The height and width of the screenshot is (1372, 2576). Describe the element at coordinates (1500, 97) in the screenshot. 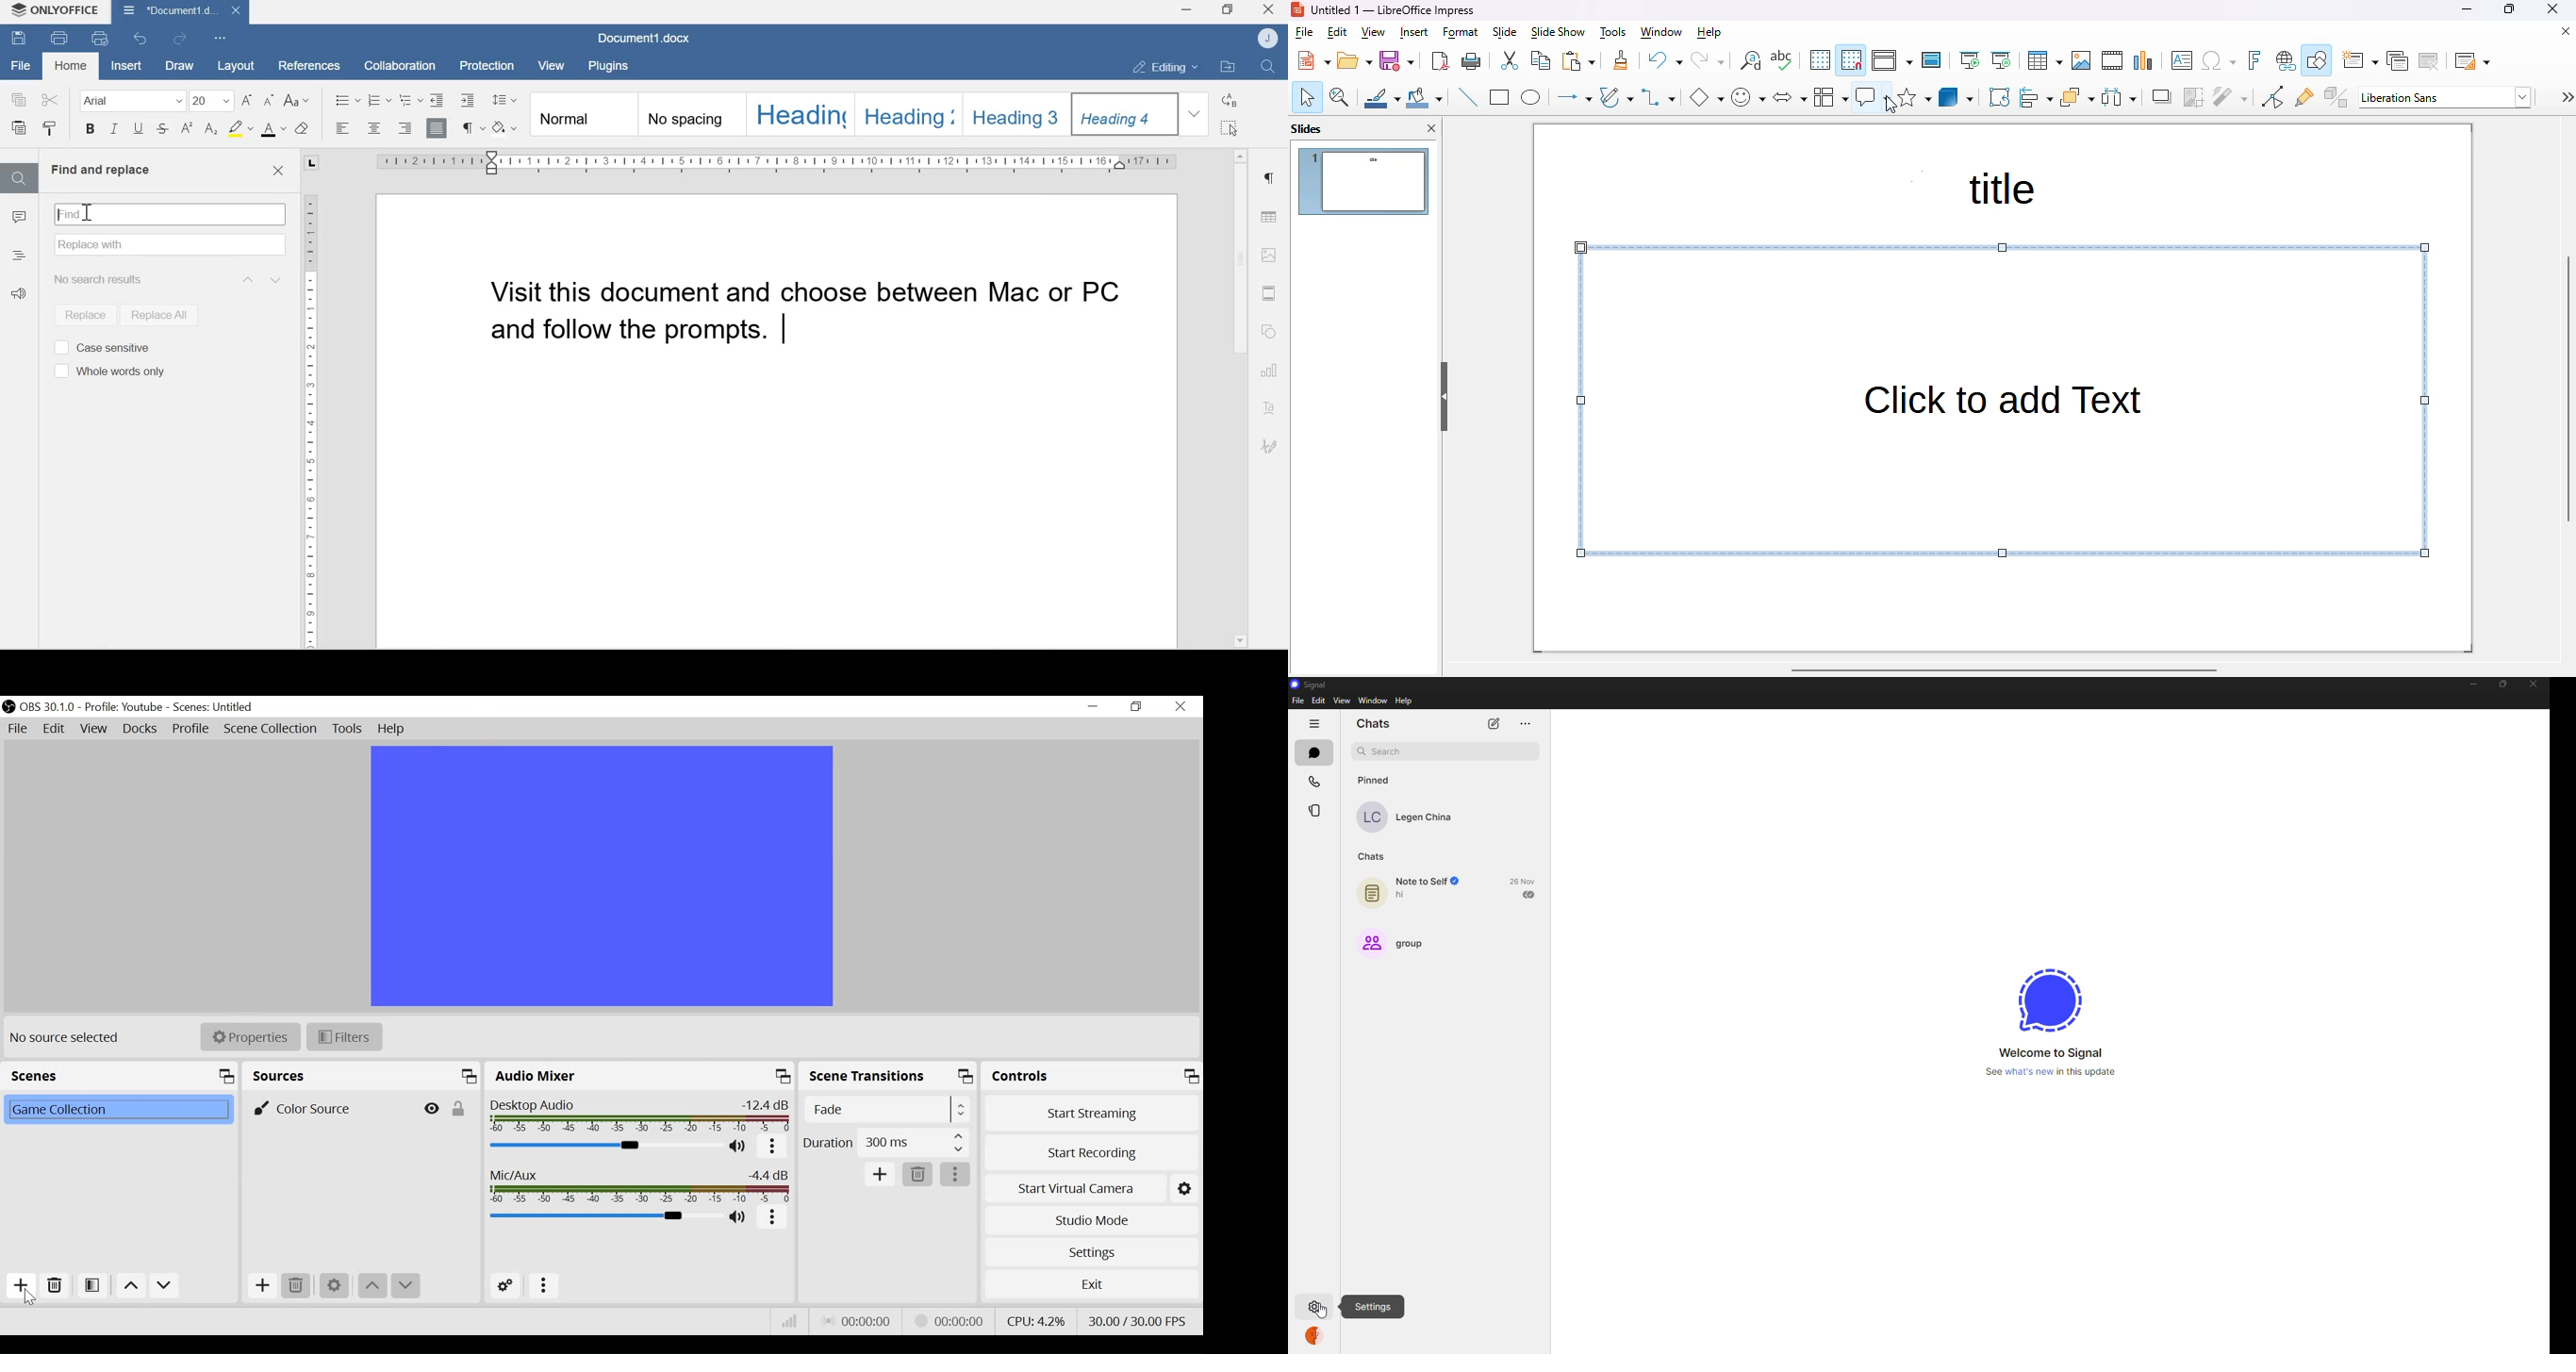

I see `rectangle` at that location.